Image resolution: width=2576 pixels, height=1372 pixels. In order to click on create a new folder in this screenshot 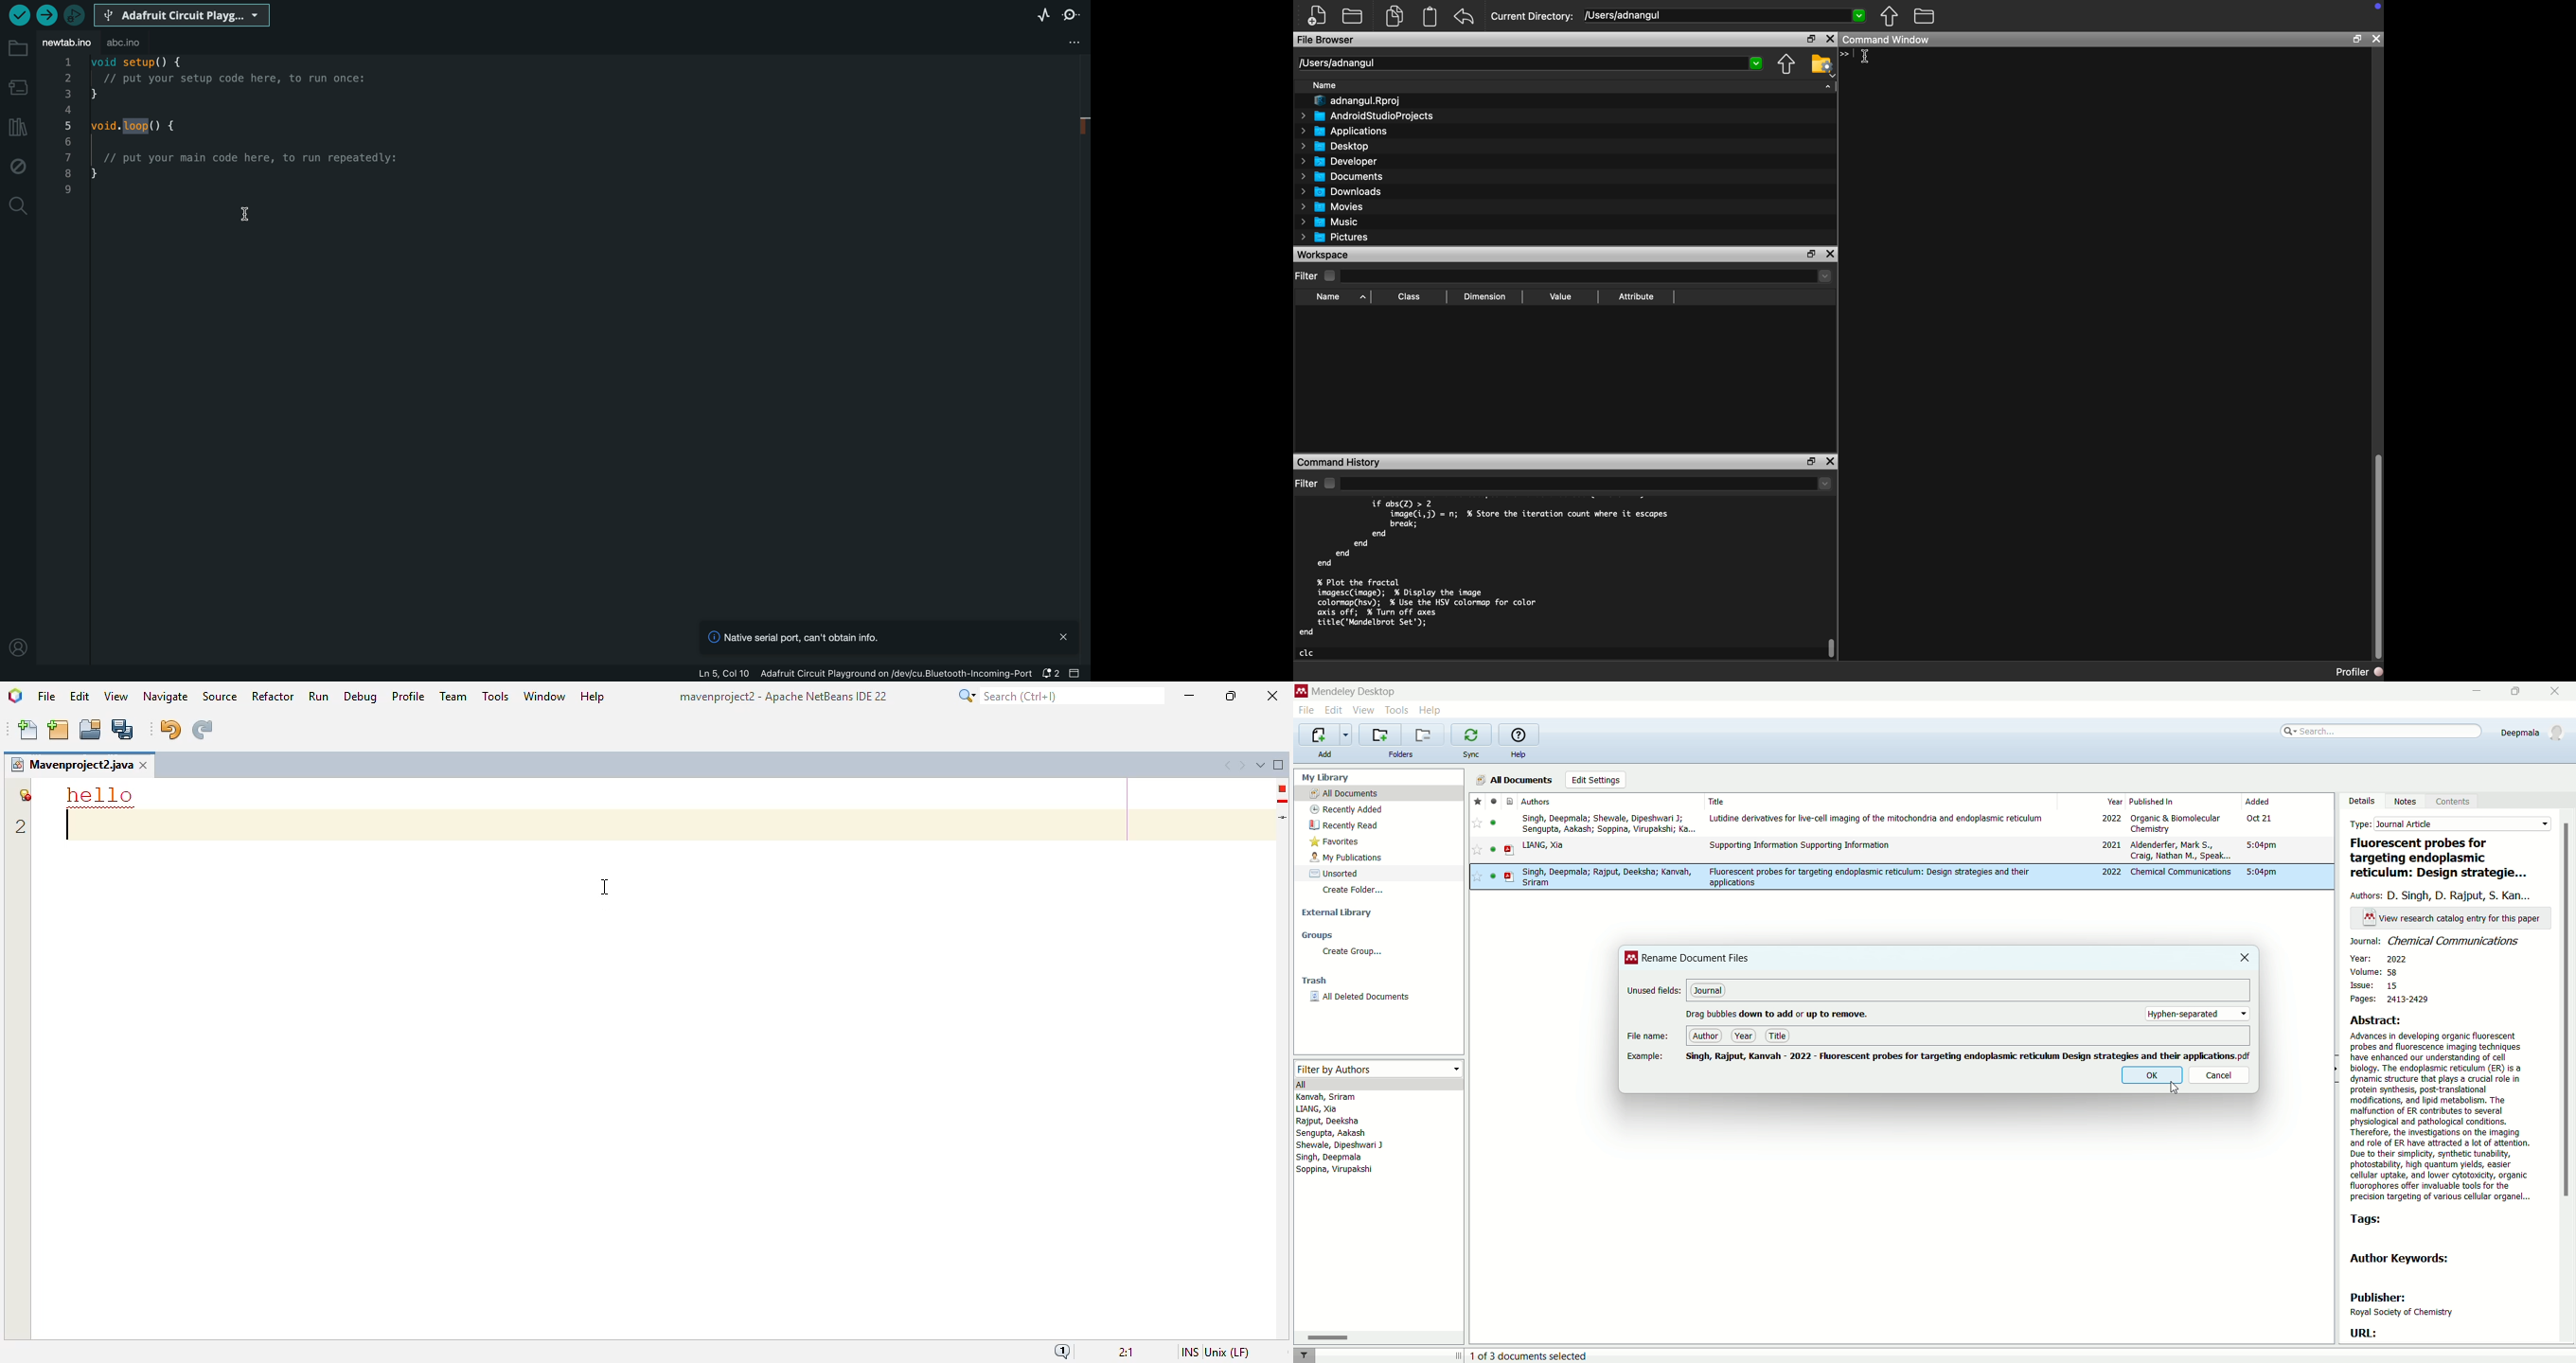, I will do `click(1381, 734)`.